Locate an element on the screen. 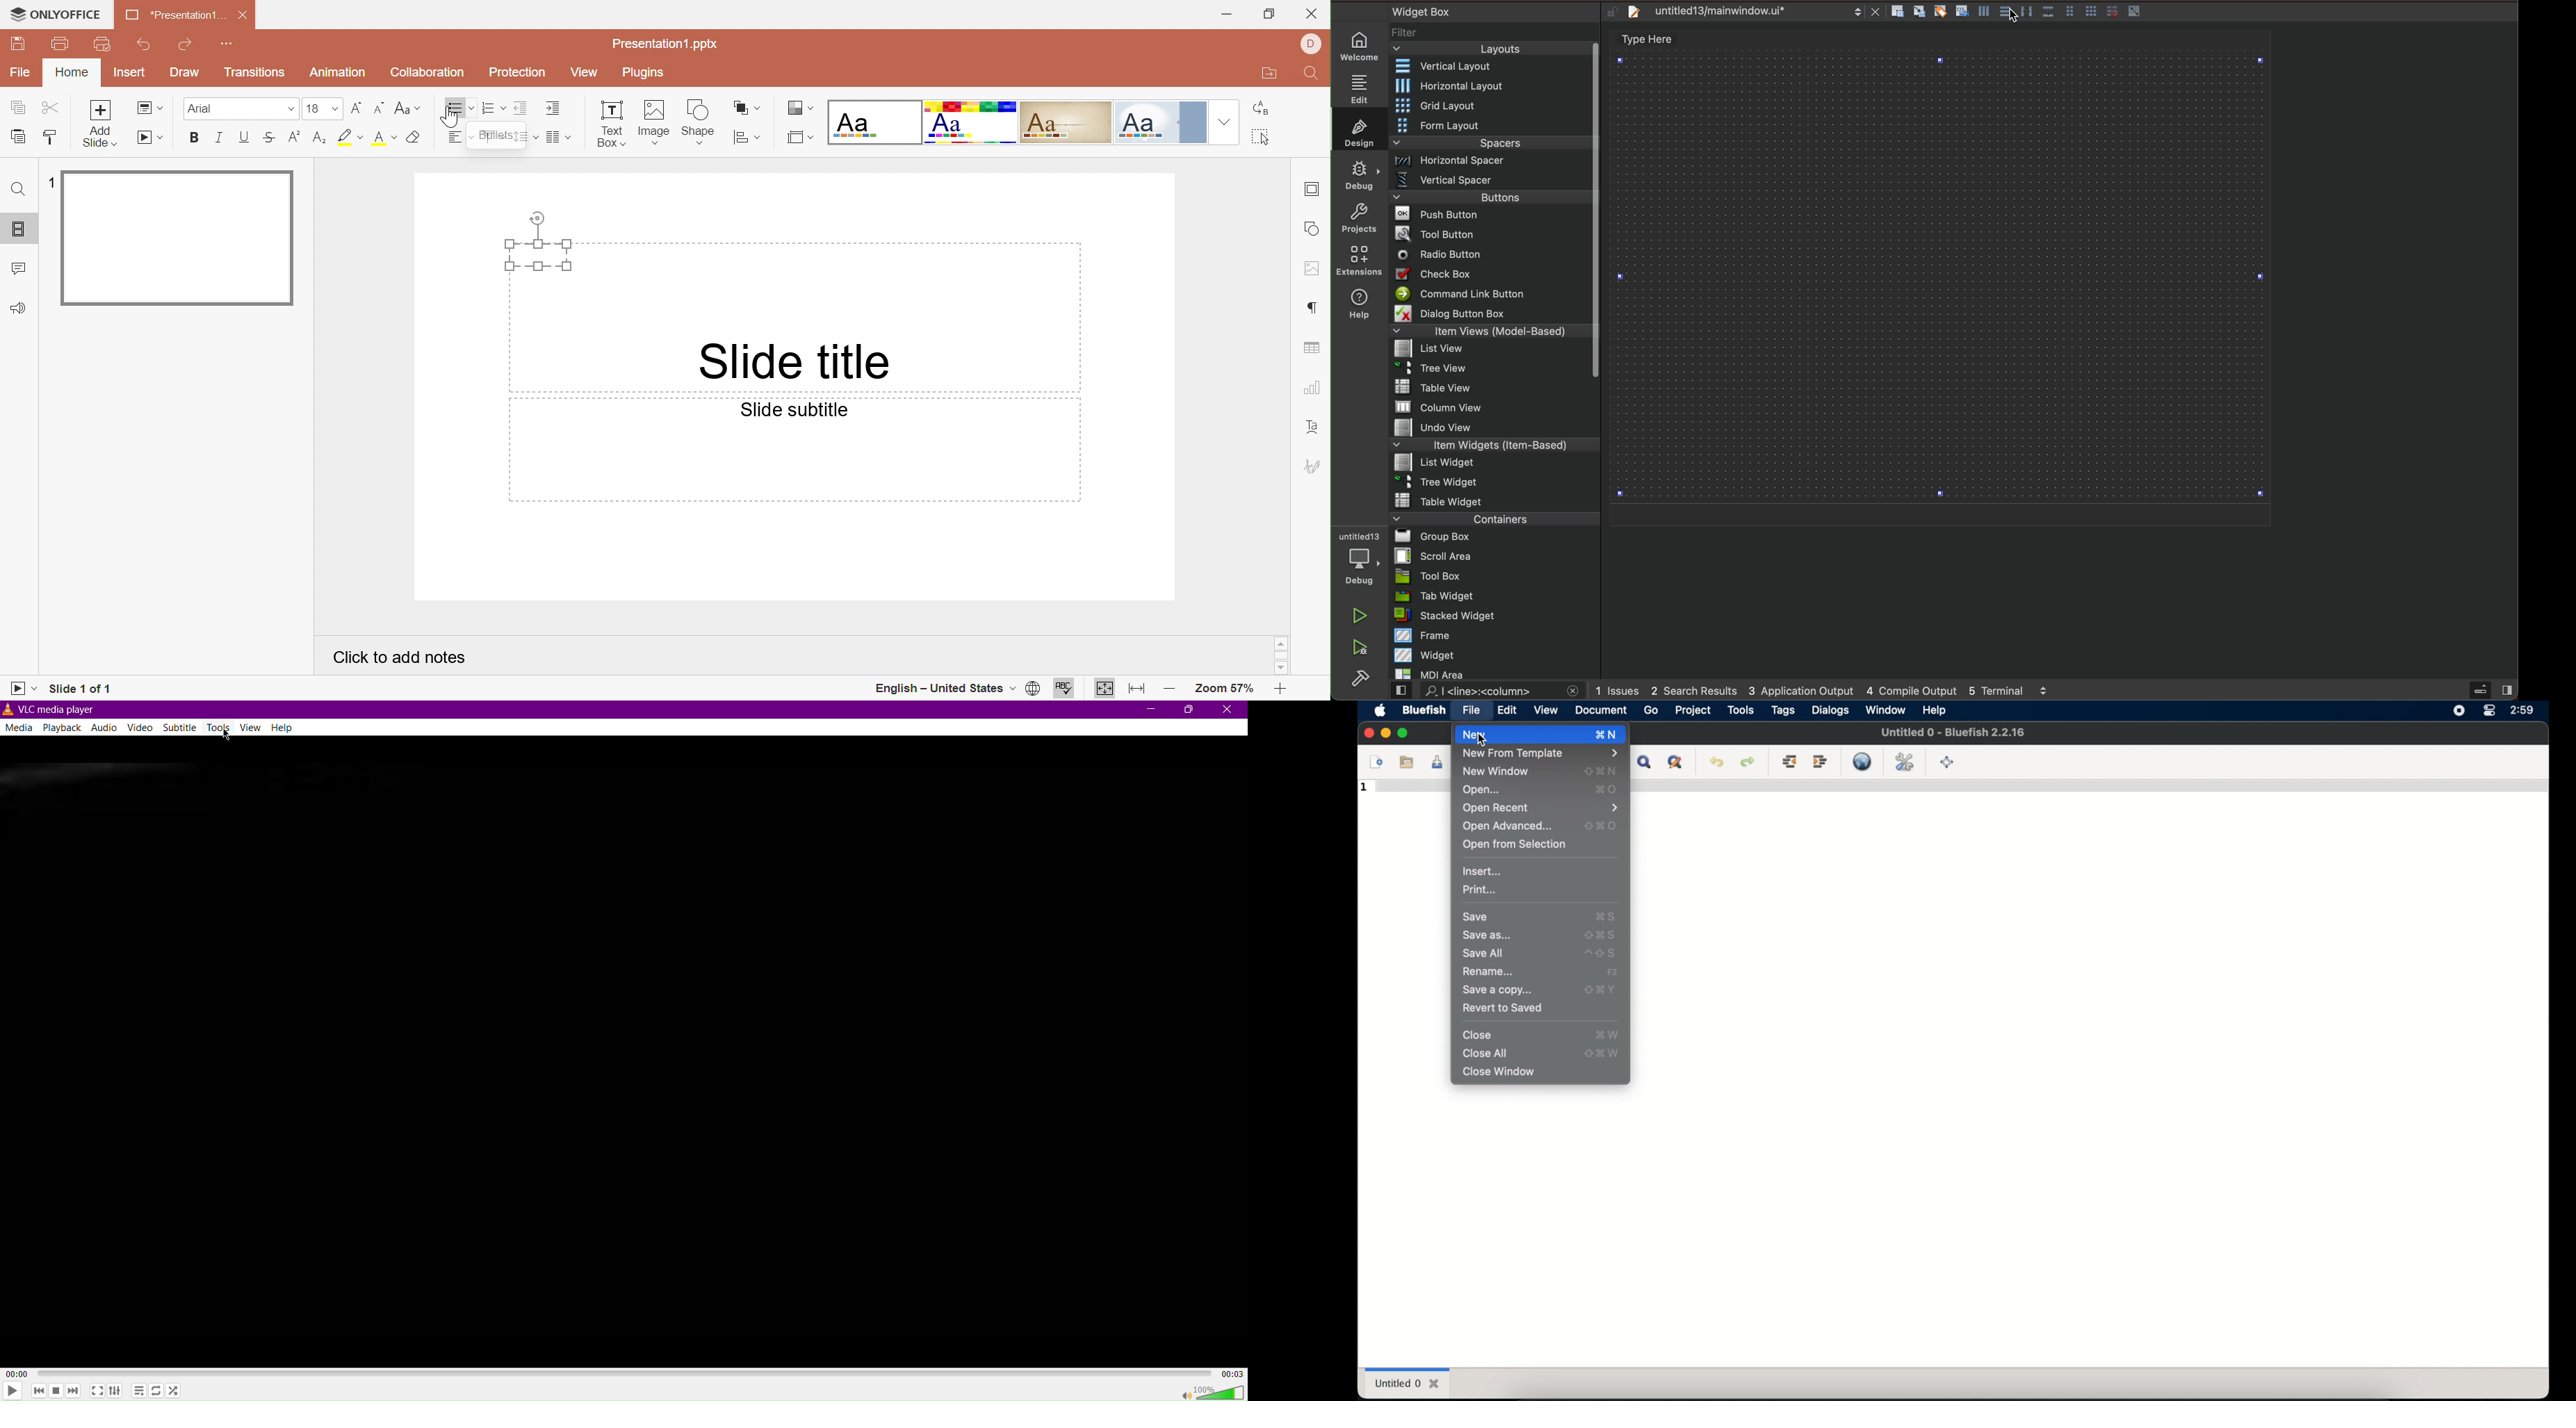 This screenshot has height=1428, width=2576. Start slideshow is located at coordinates (150, 138).